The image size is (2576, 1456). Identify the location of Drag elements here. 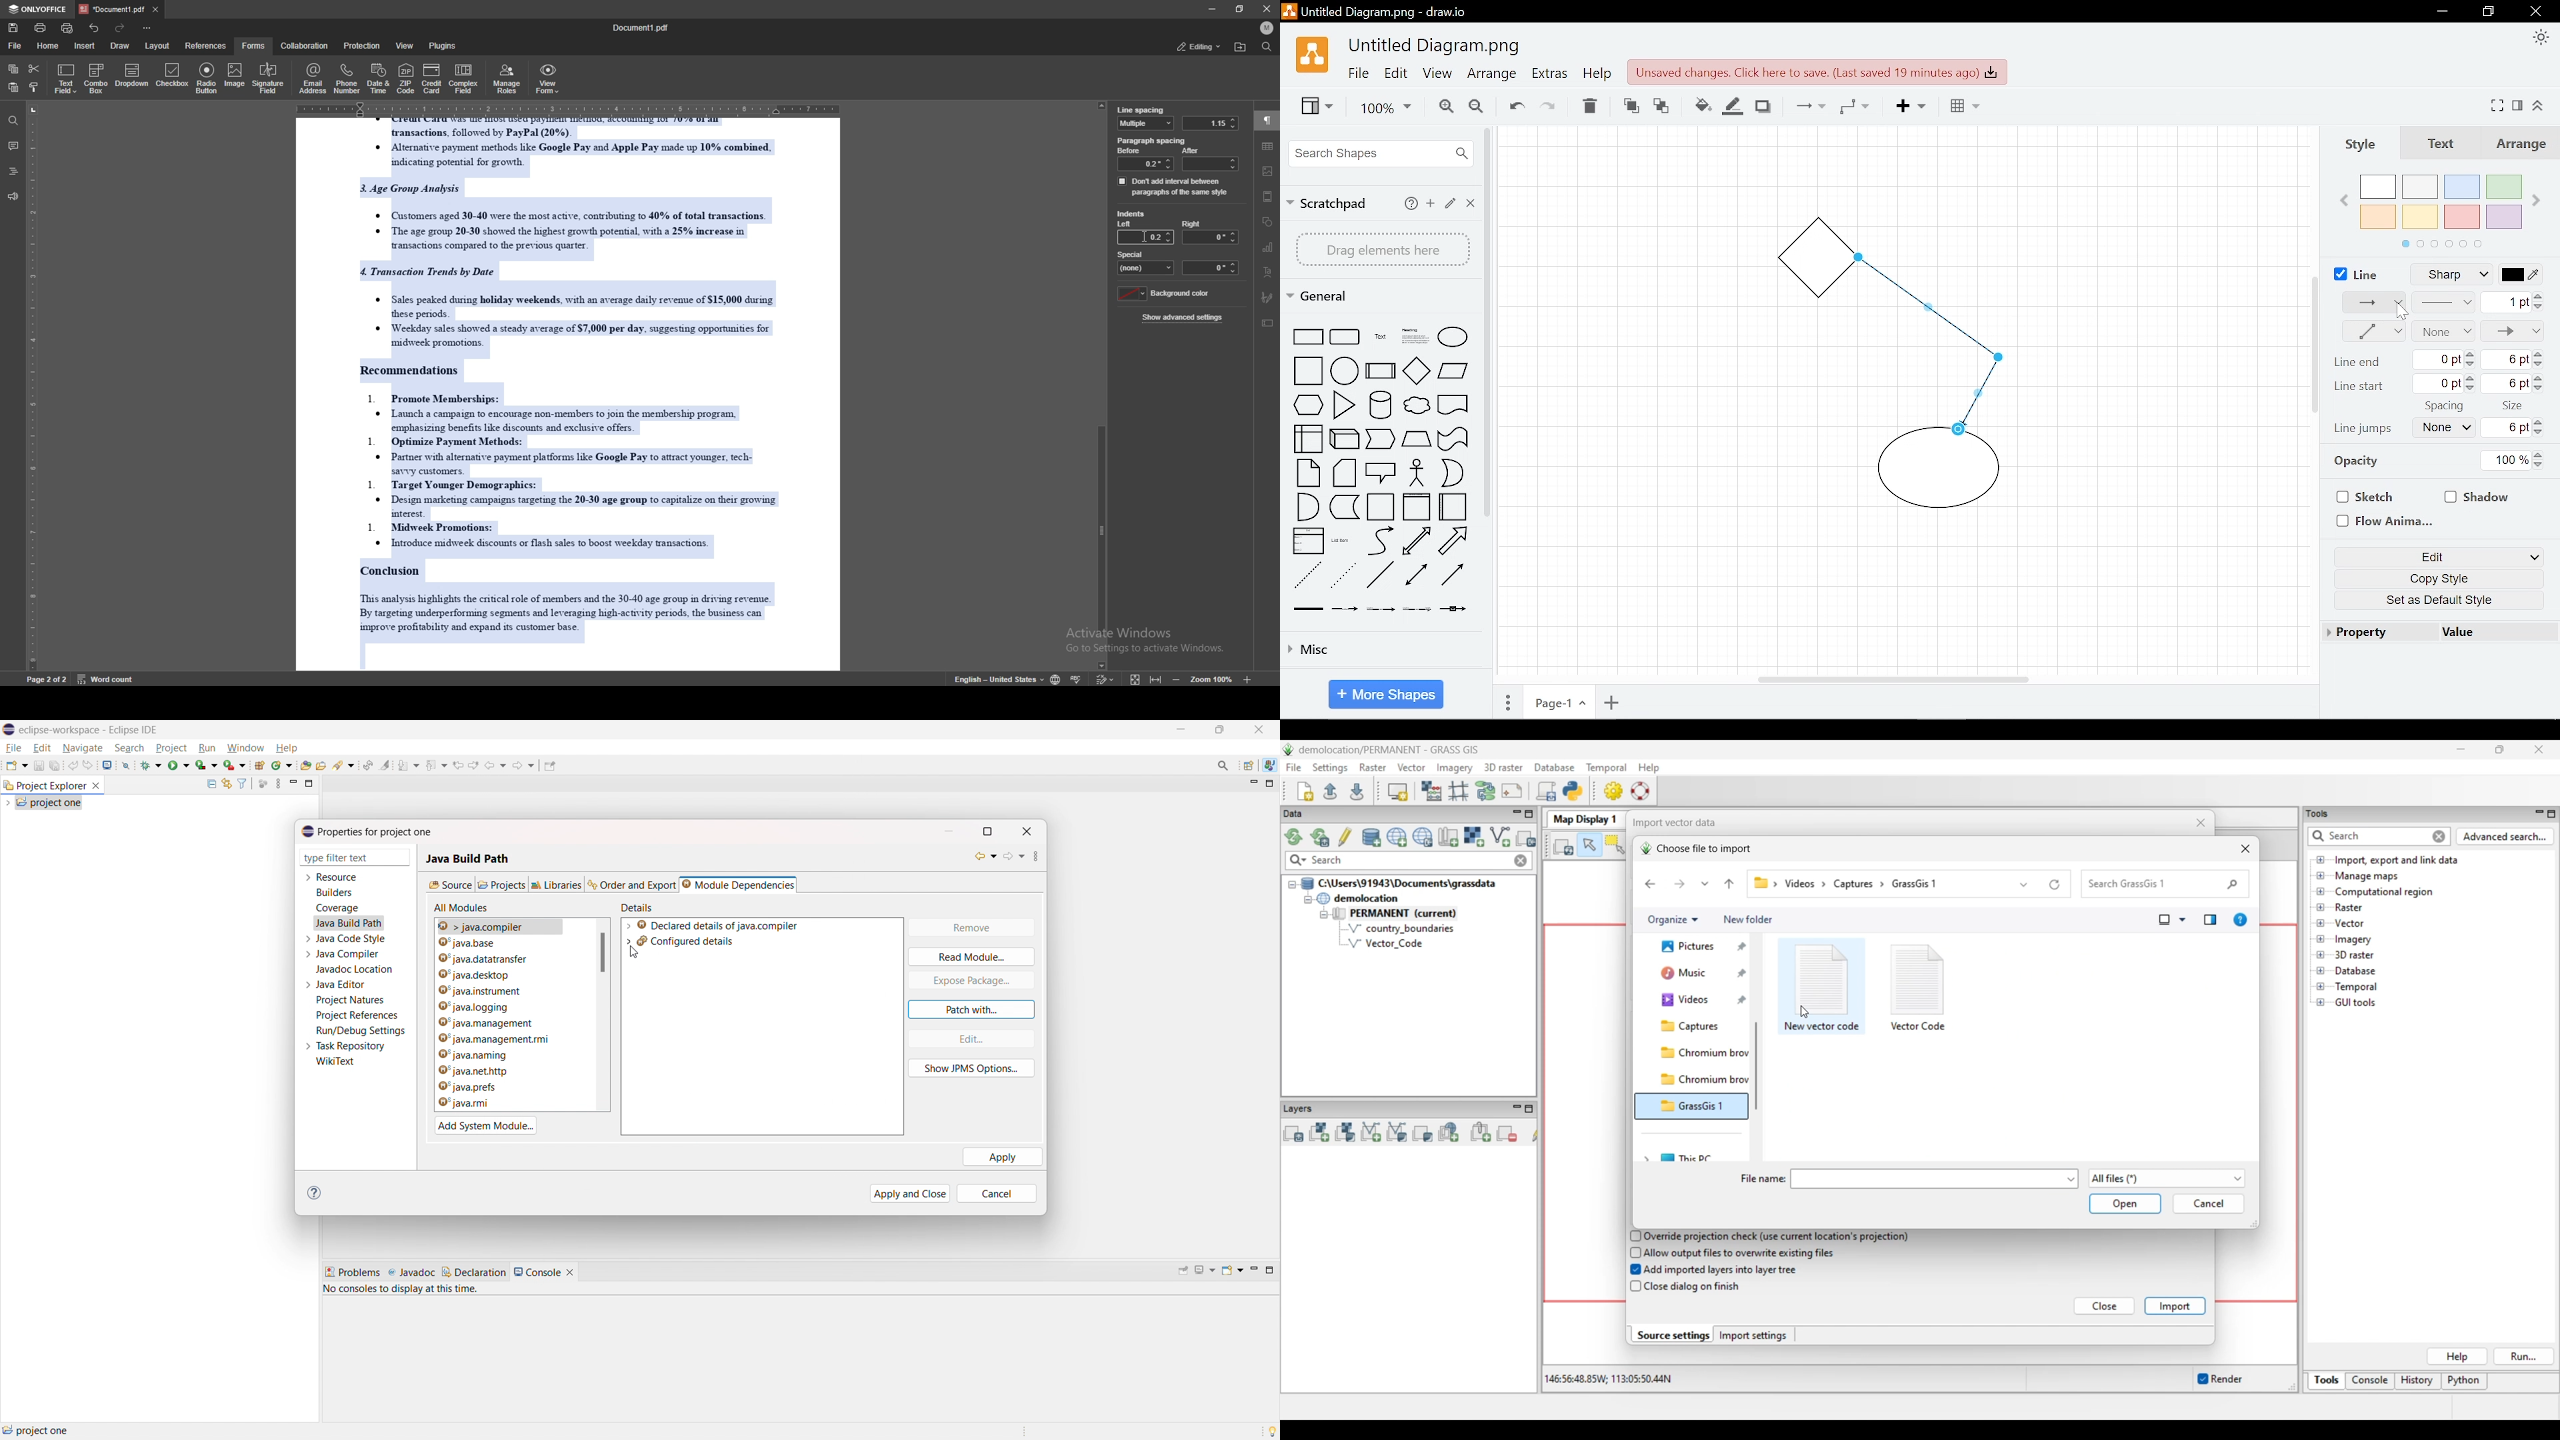
(1382, 249).